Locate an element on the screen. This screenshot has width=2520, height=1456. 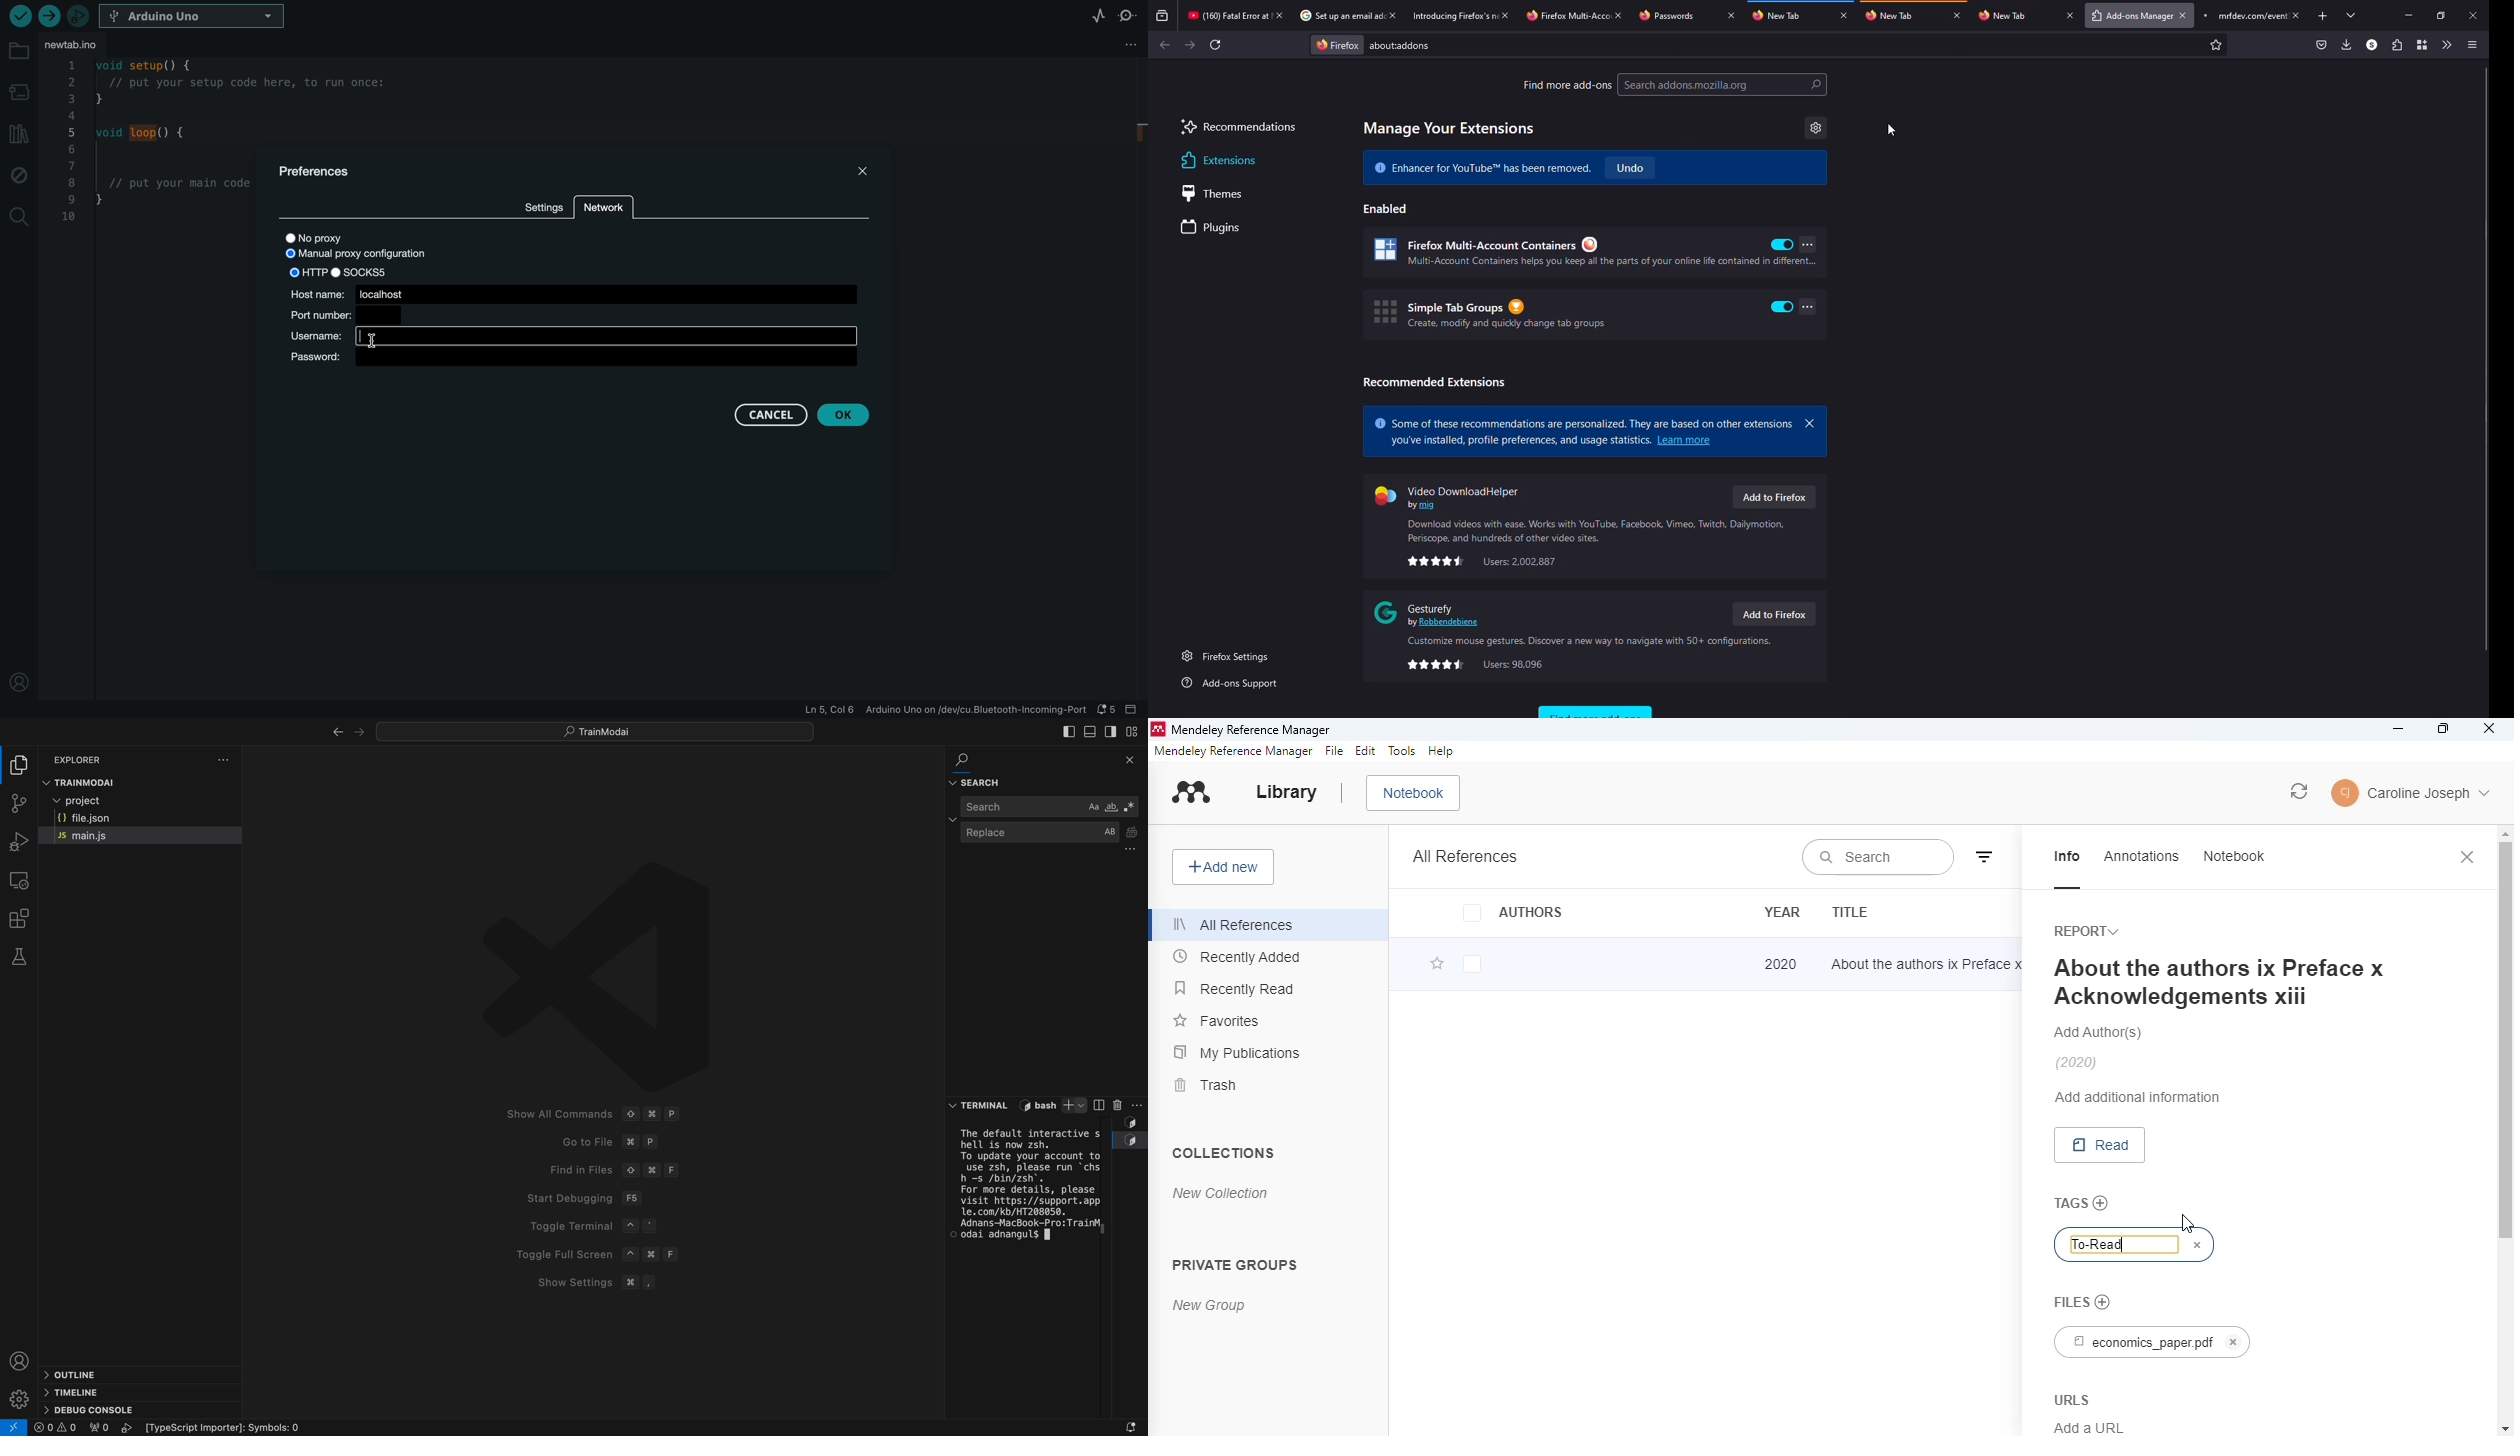
vertical scroll bar is located at coordinates (2504, 1047).